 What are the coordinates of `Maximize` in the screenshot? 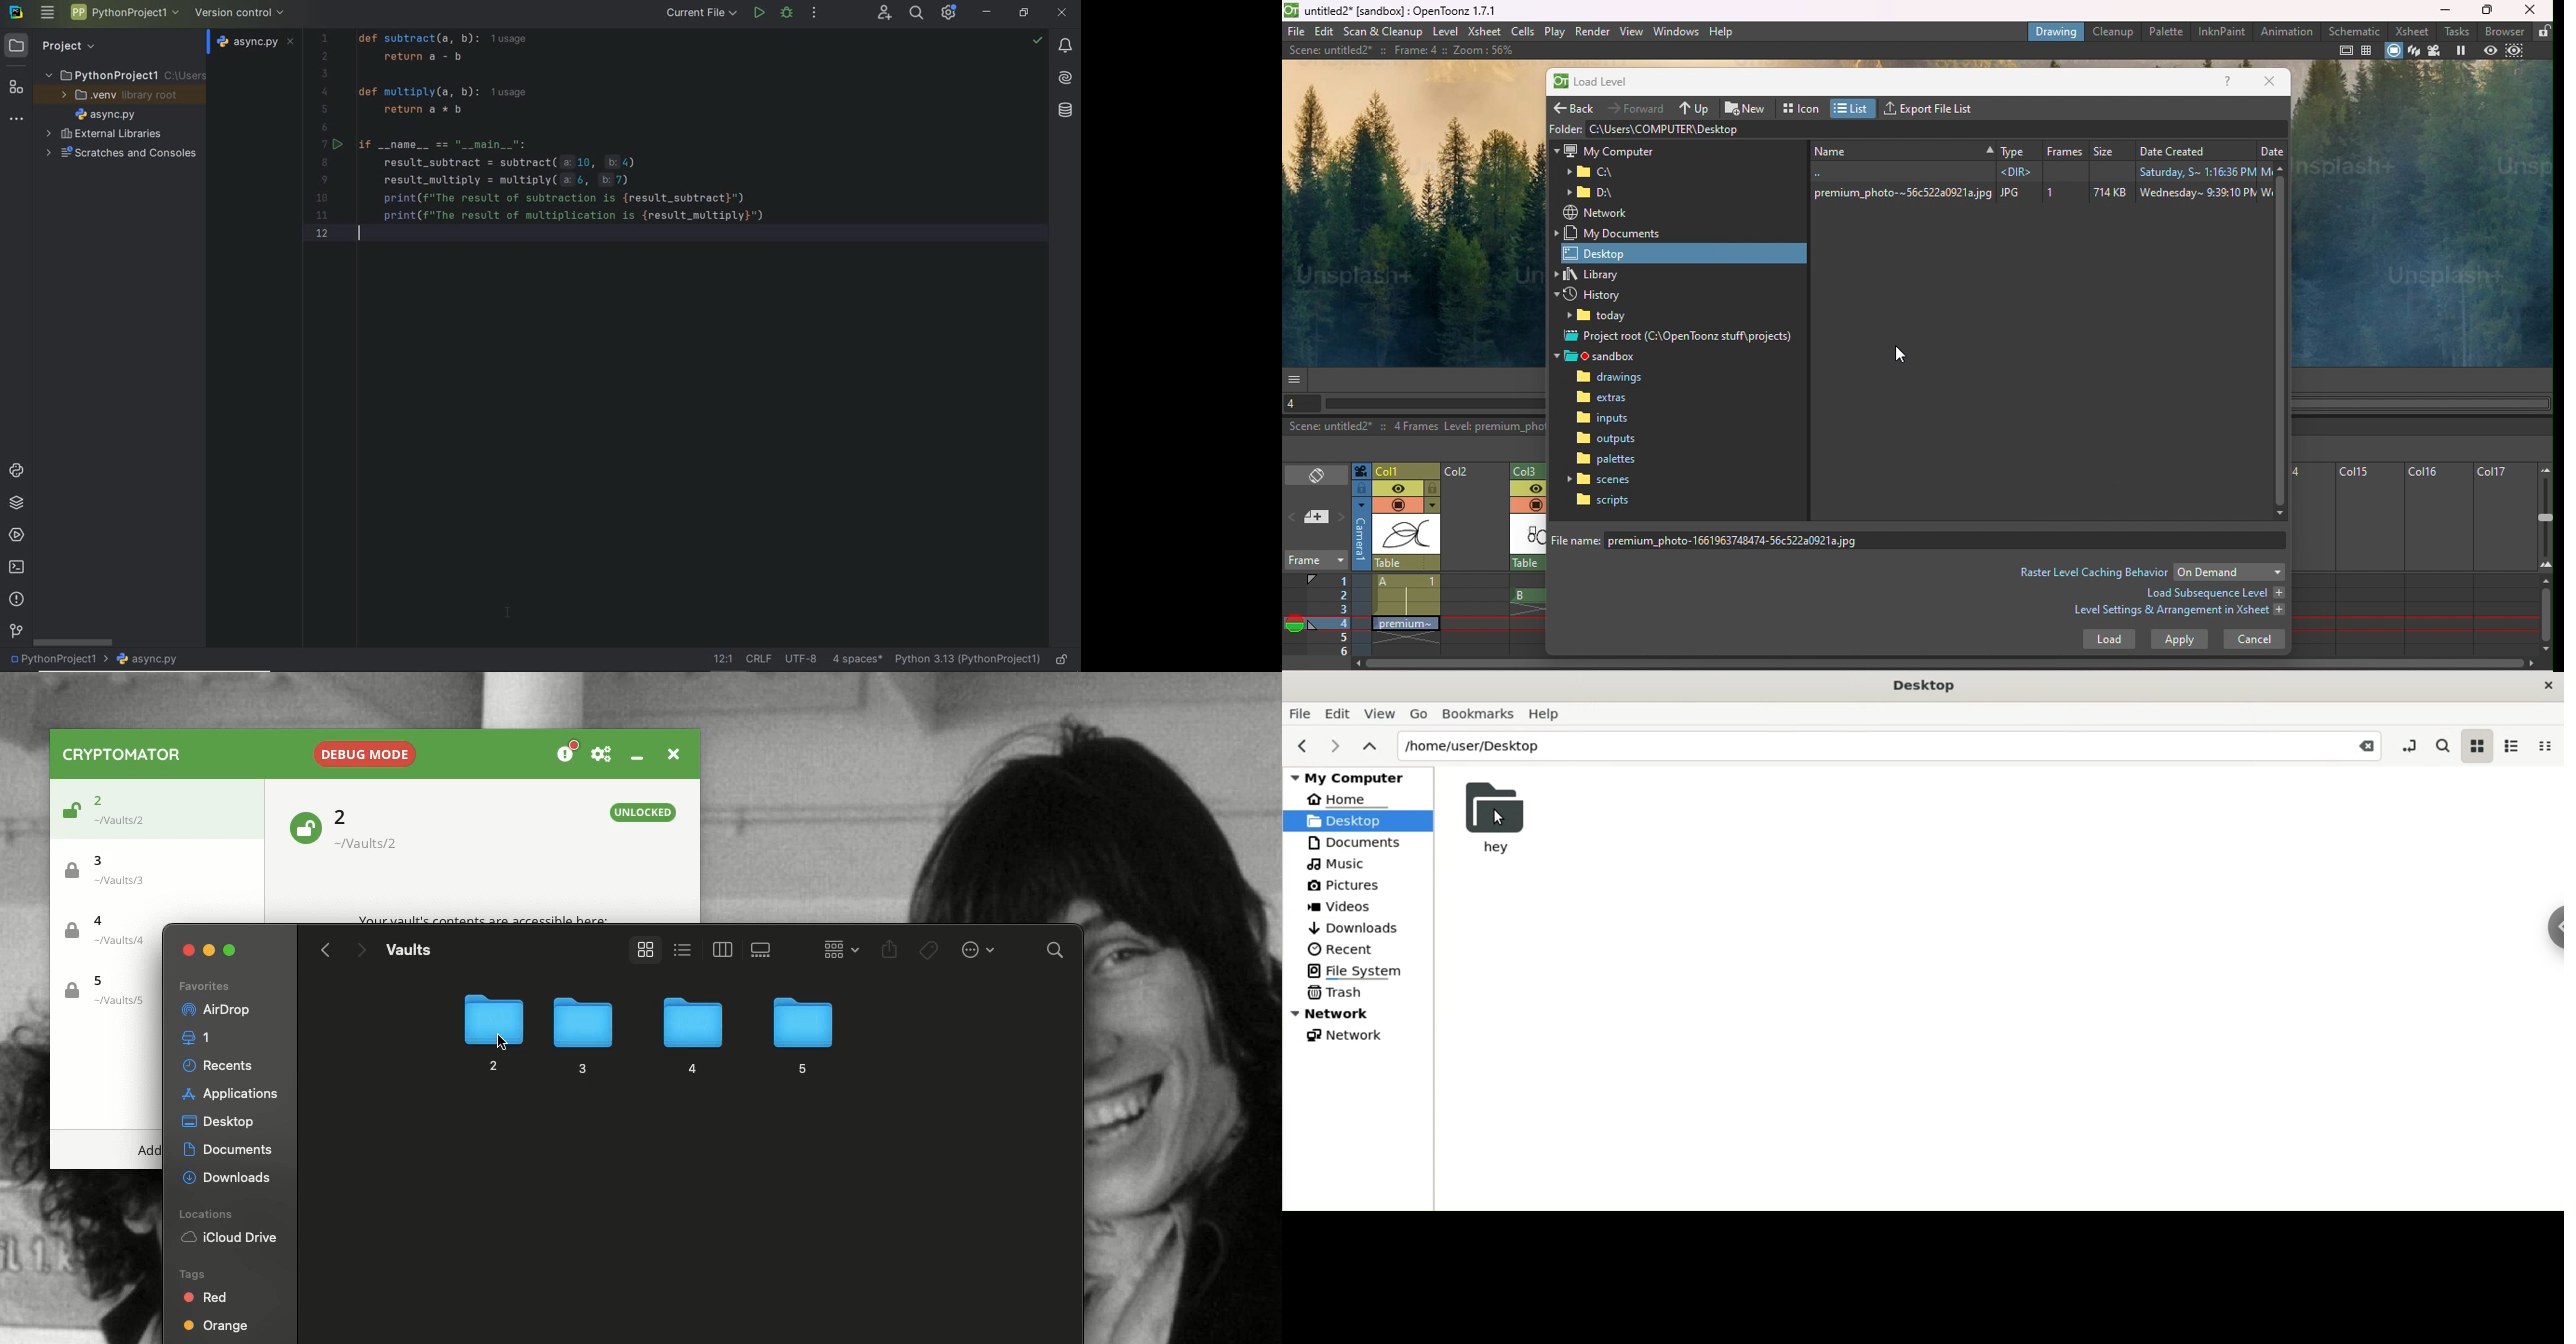 It's located at (2490, 10).